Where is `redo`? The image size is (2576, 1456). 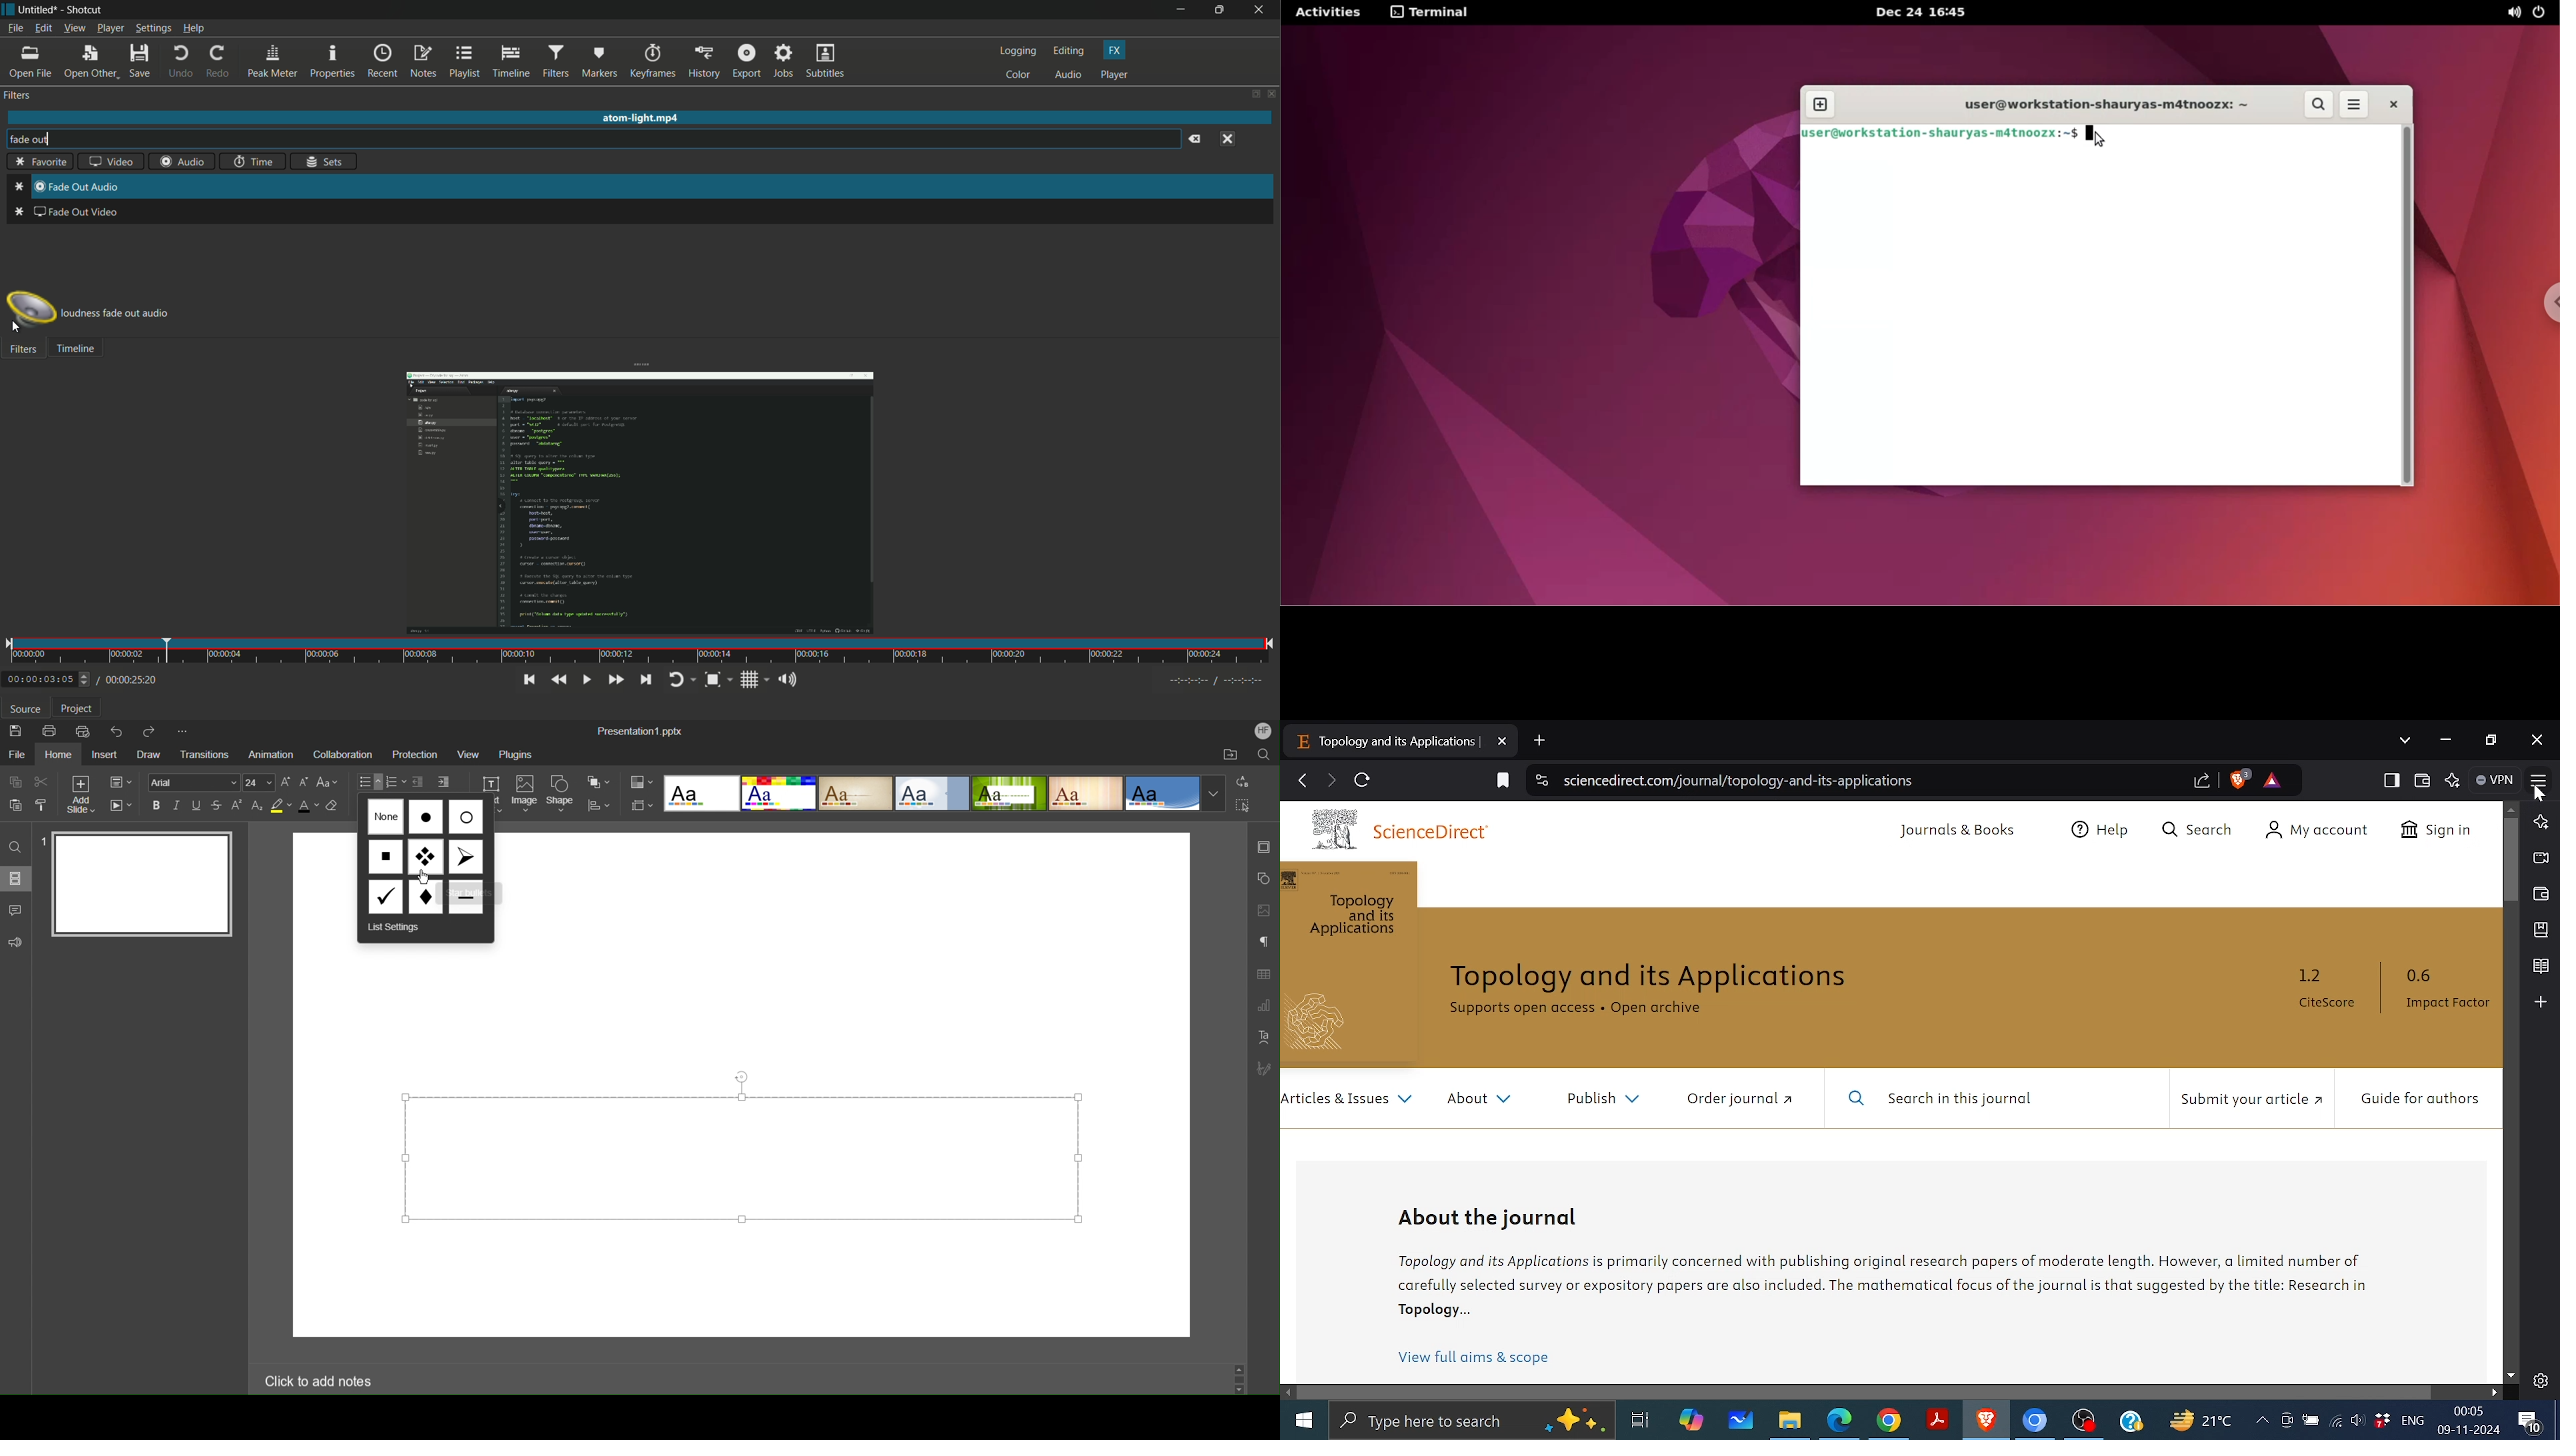 redo is located at coordinates (219, 62).